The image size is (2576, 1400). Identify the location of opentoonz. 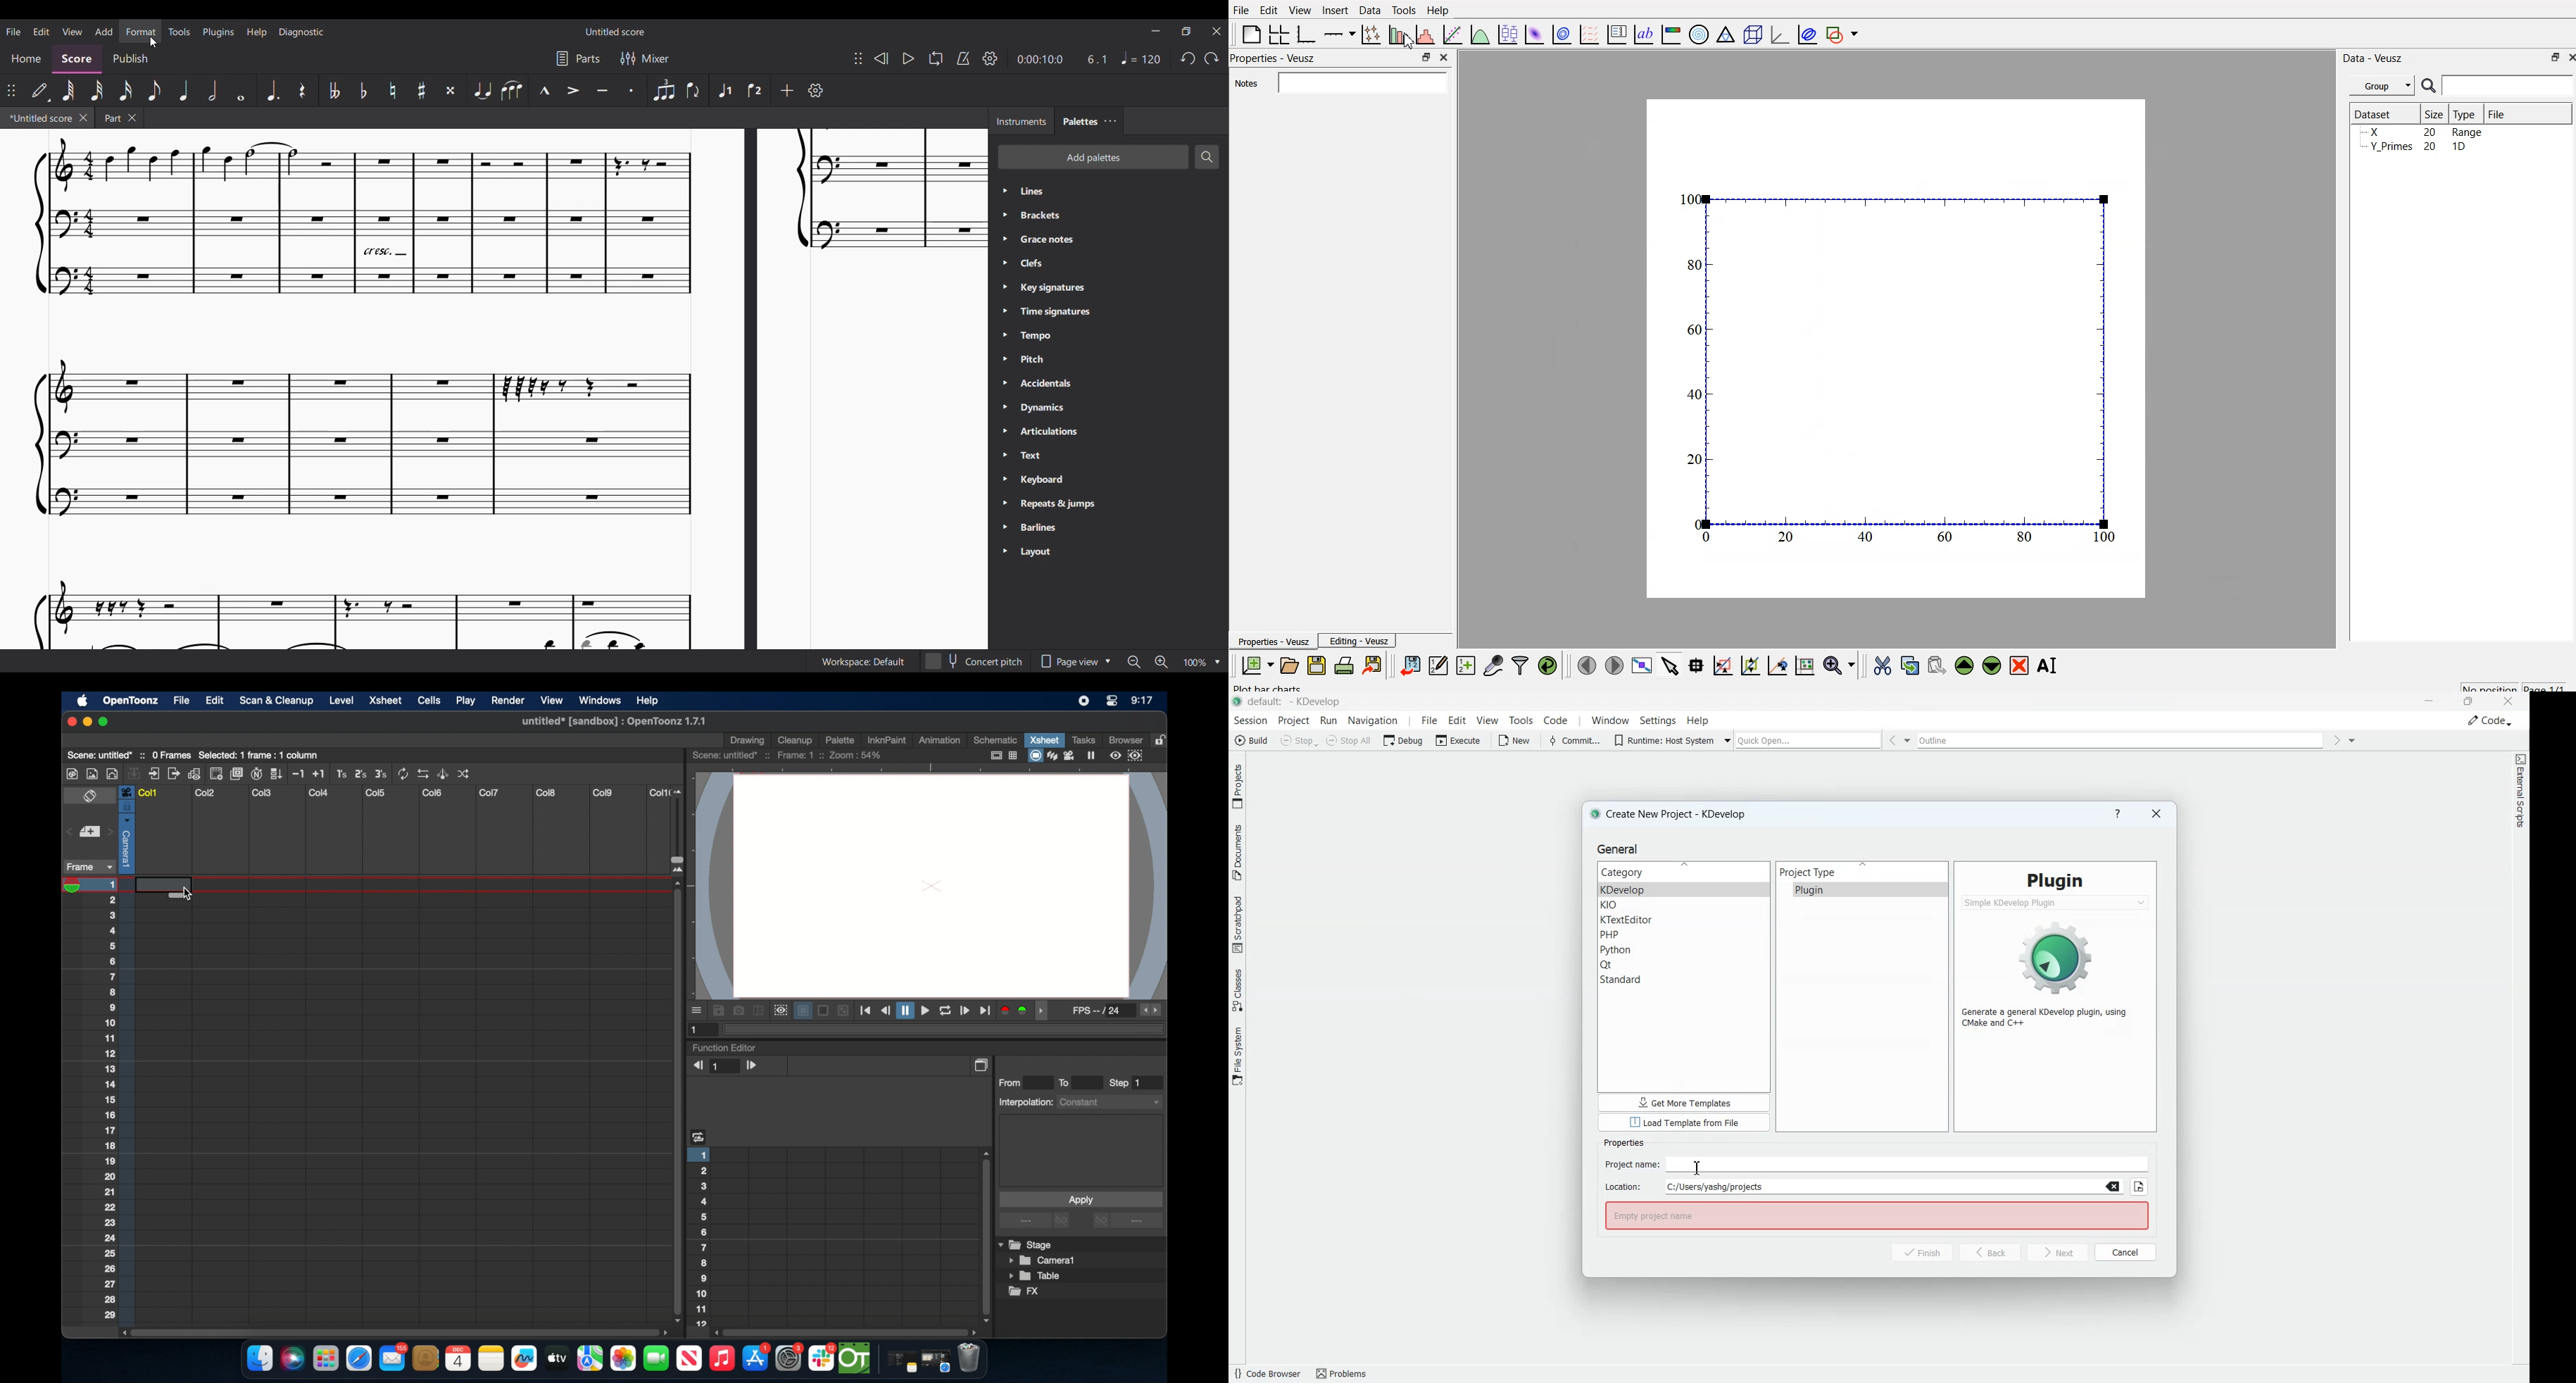
(856, 1359).